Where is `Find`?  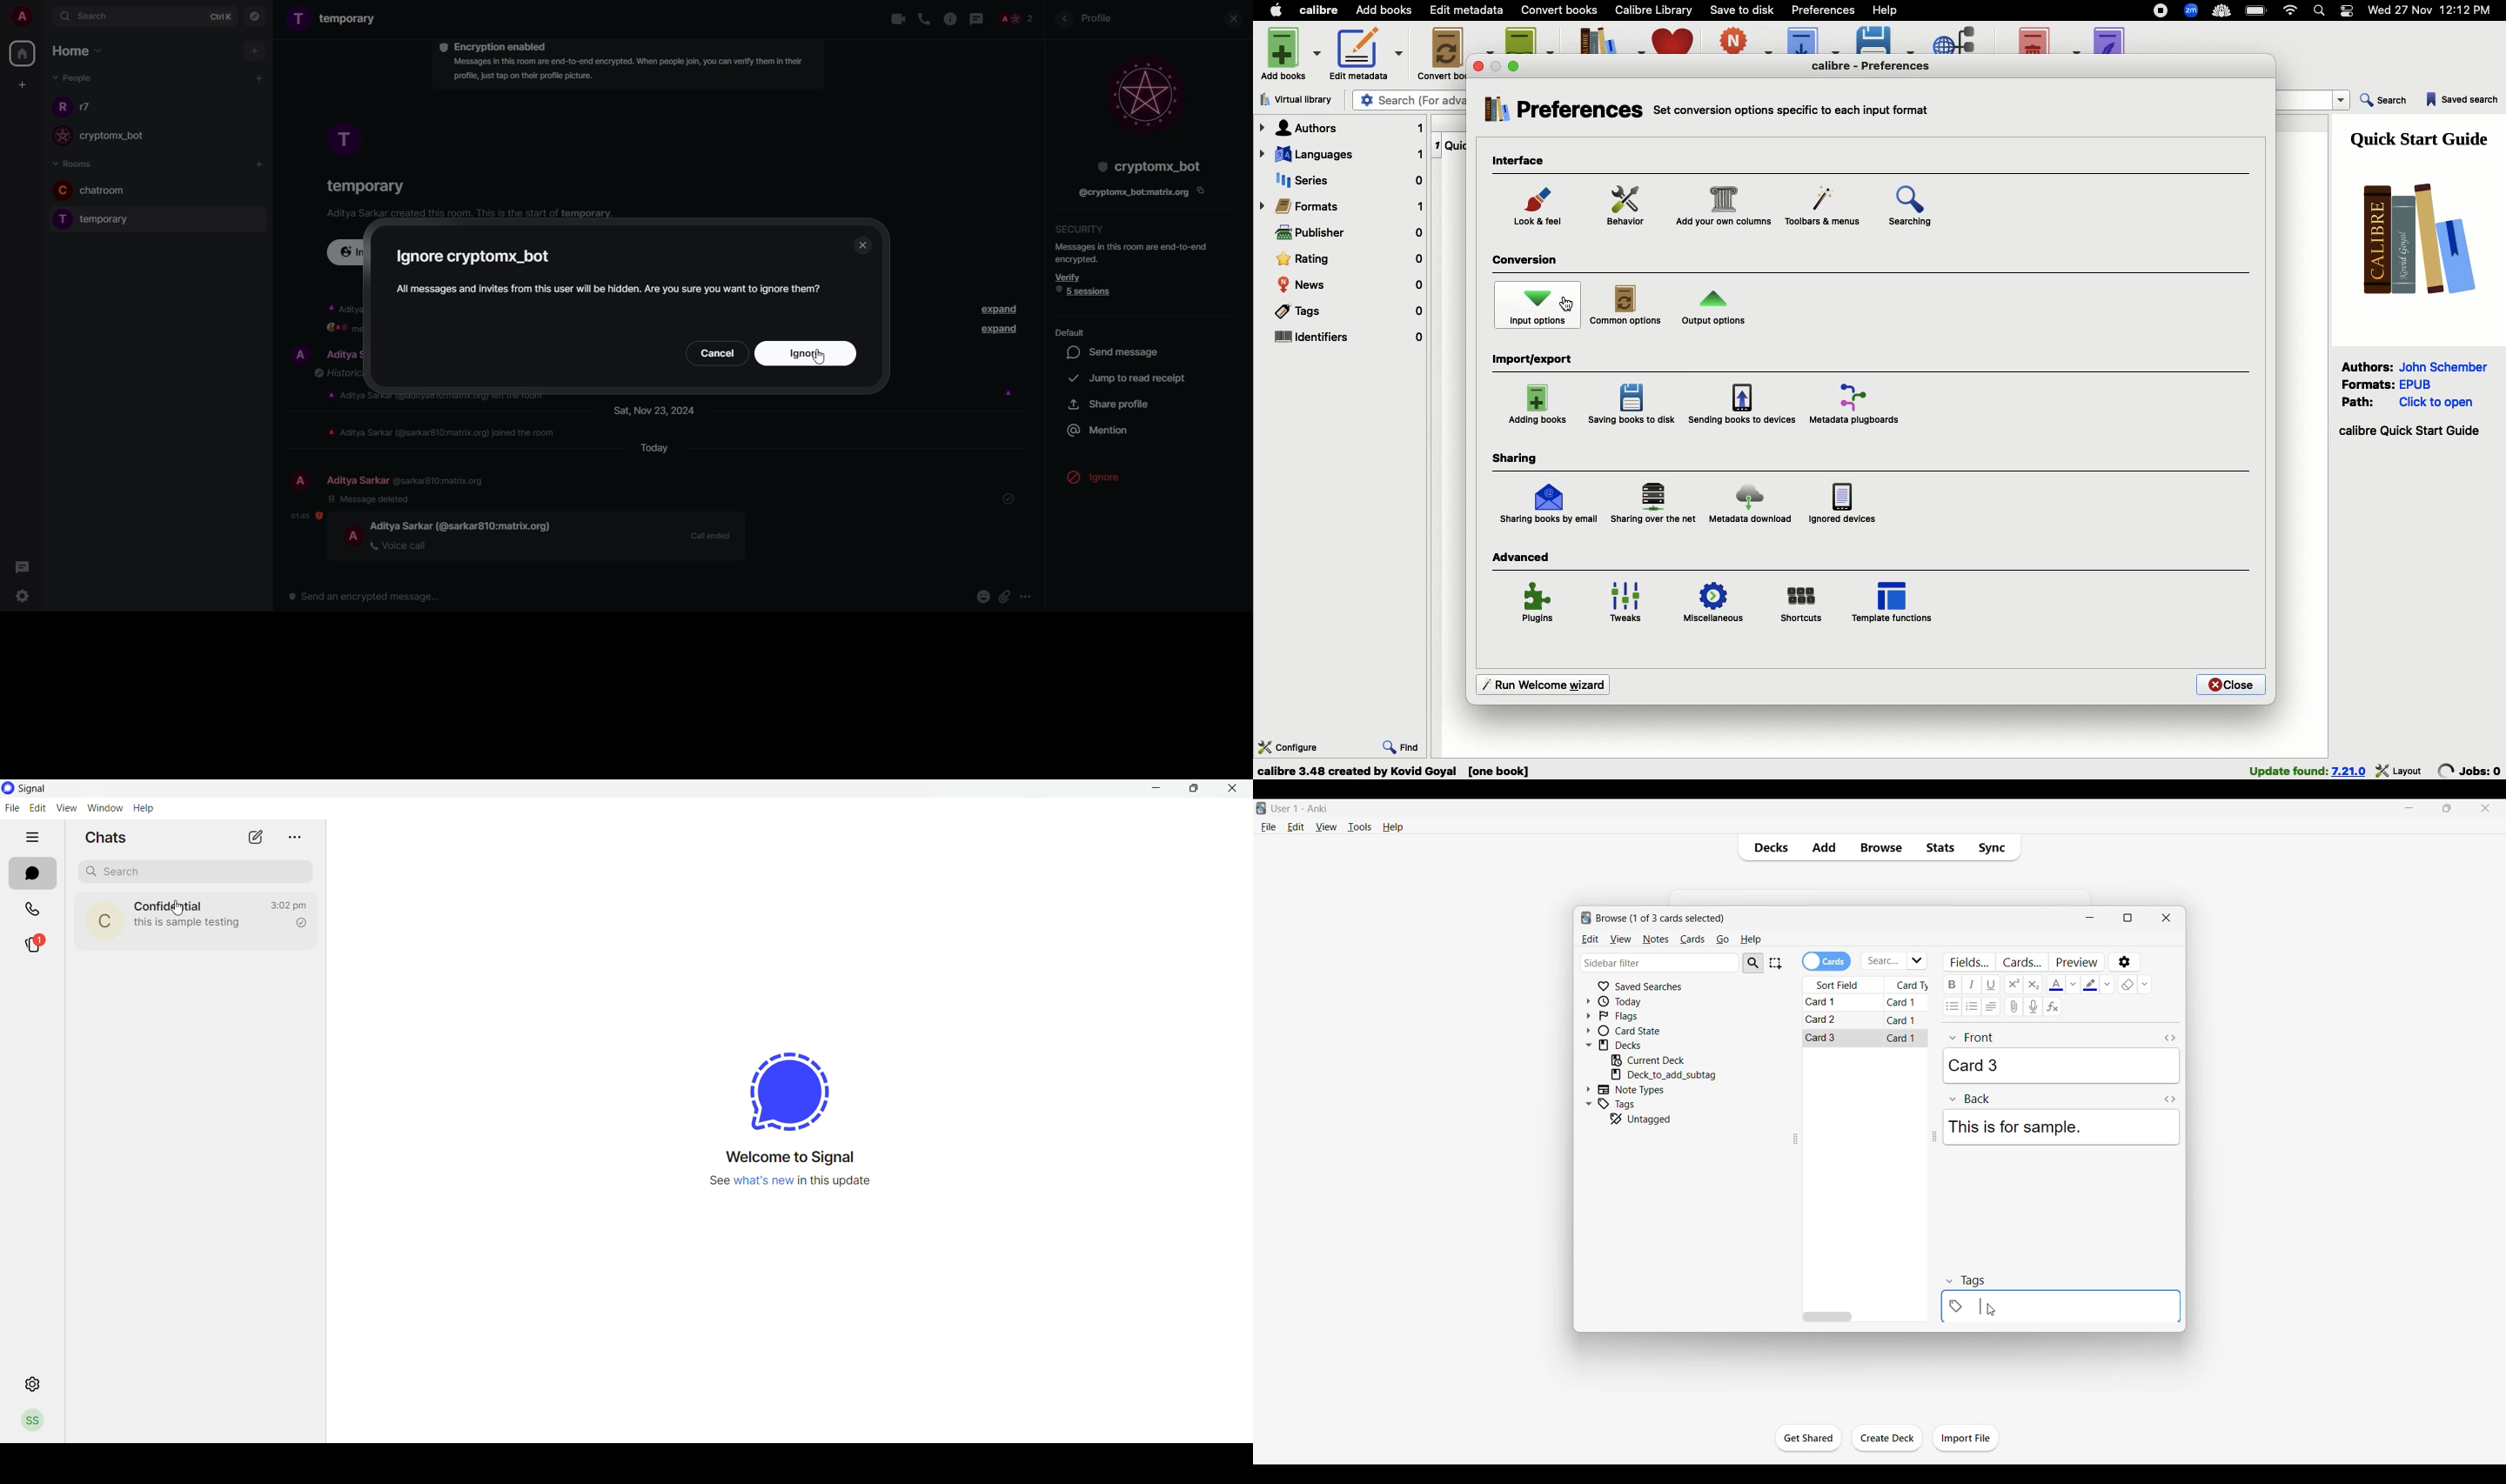 Find is located at coordinates (1402, 745).